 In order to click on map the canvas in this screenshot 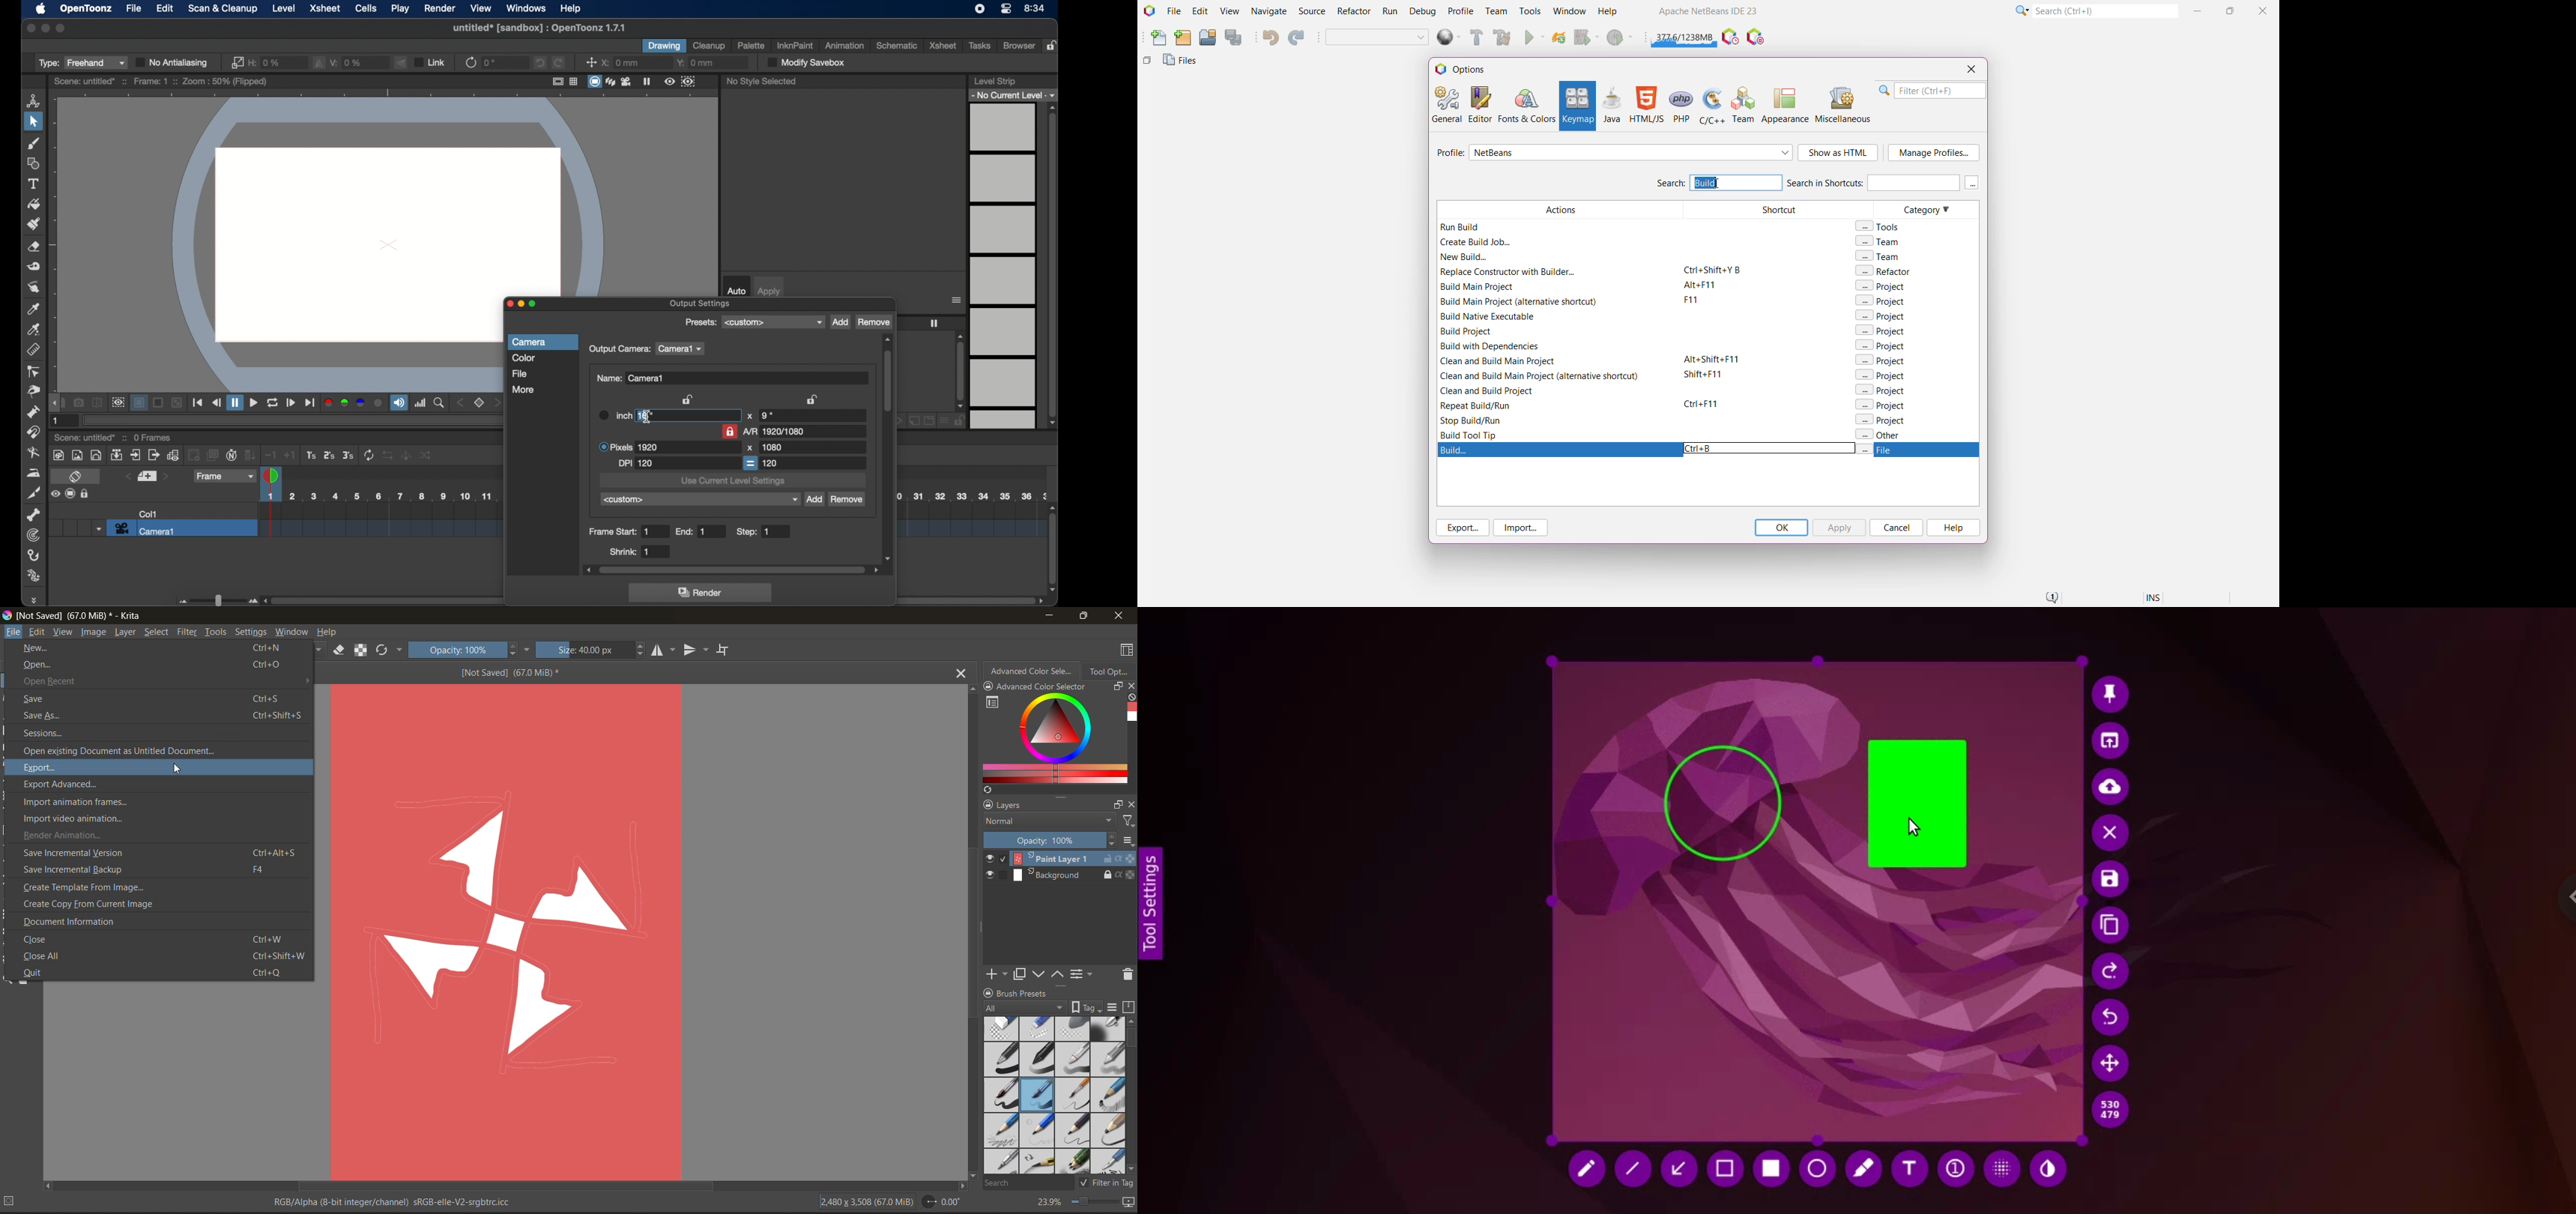, I will do `click(1128, 1203)`.